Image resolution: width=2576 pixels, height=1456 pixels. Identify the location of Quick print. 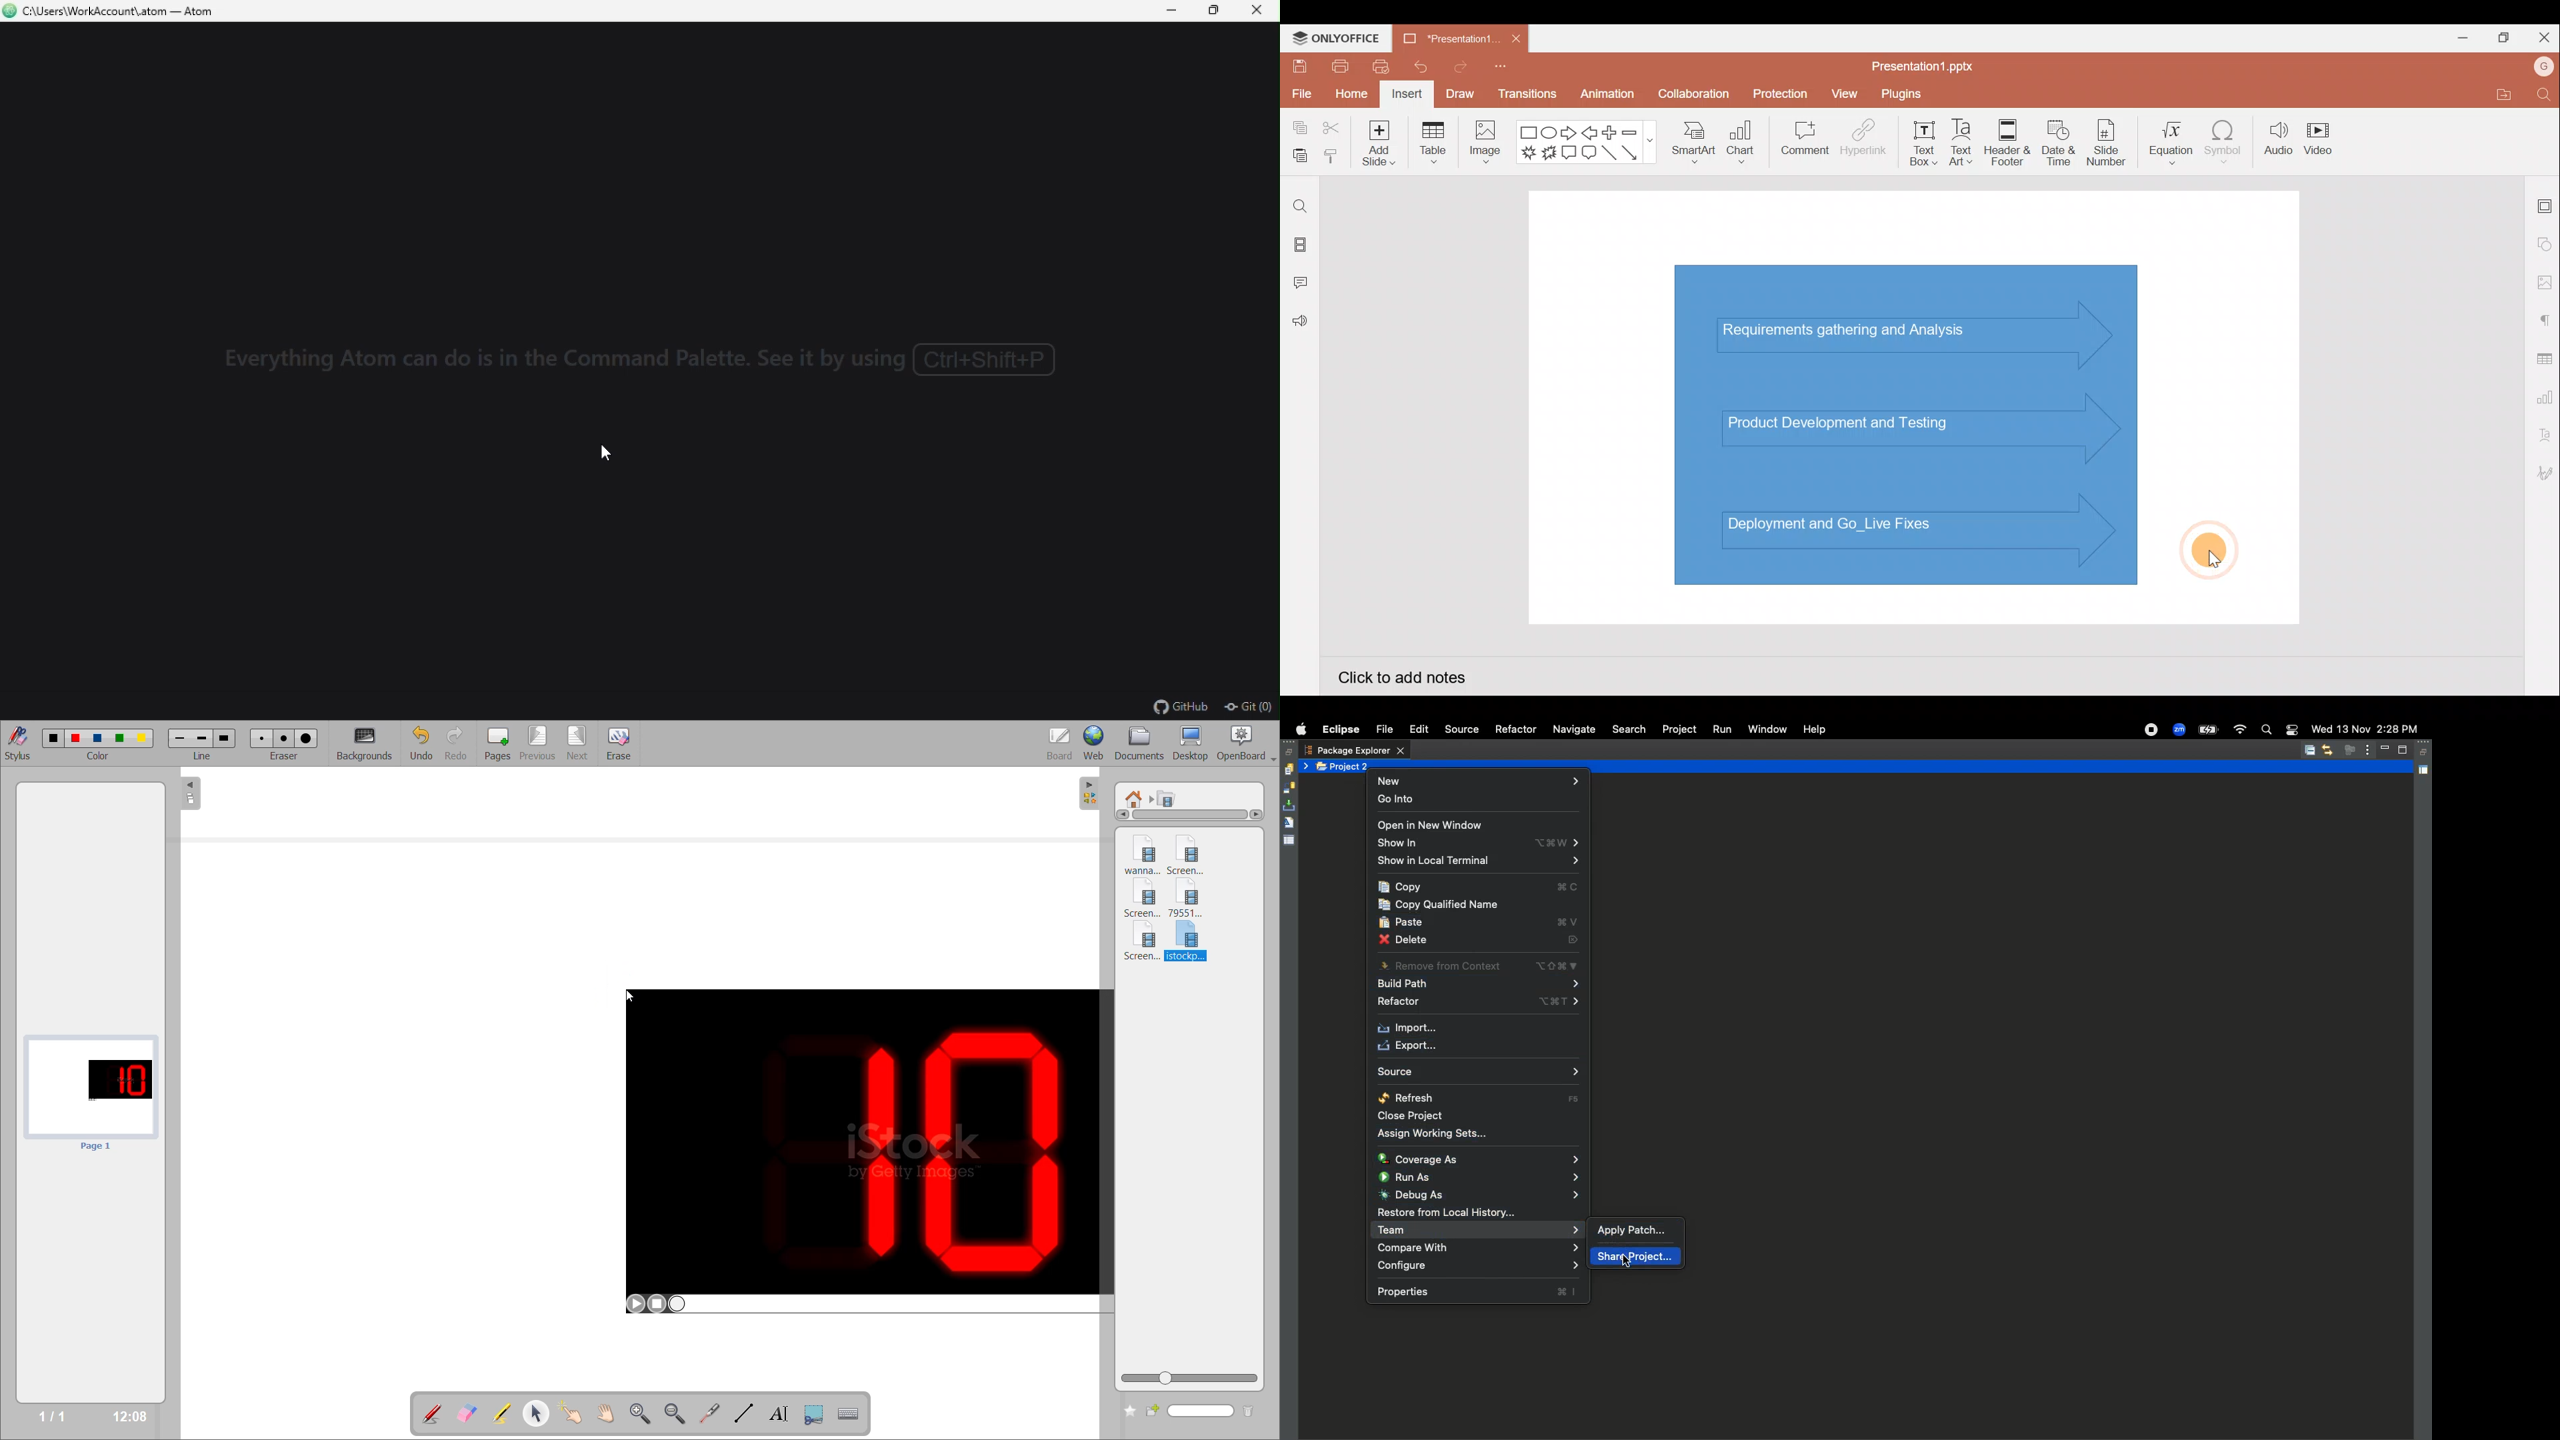
(1377, 67).